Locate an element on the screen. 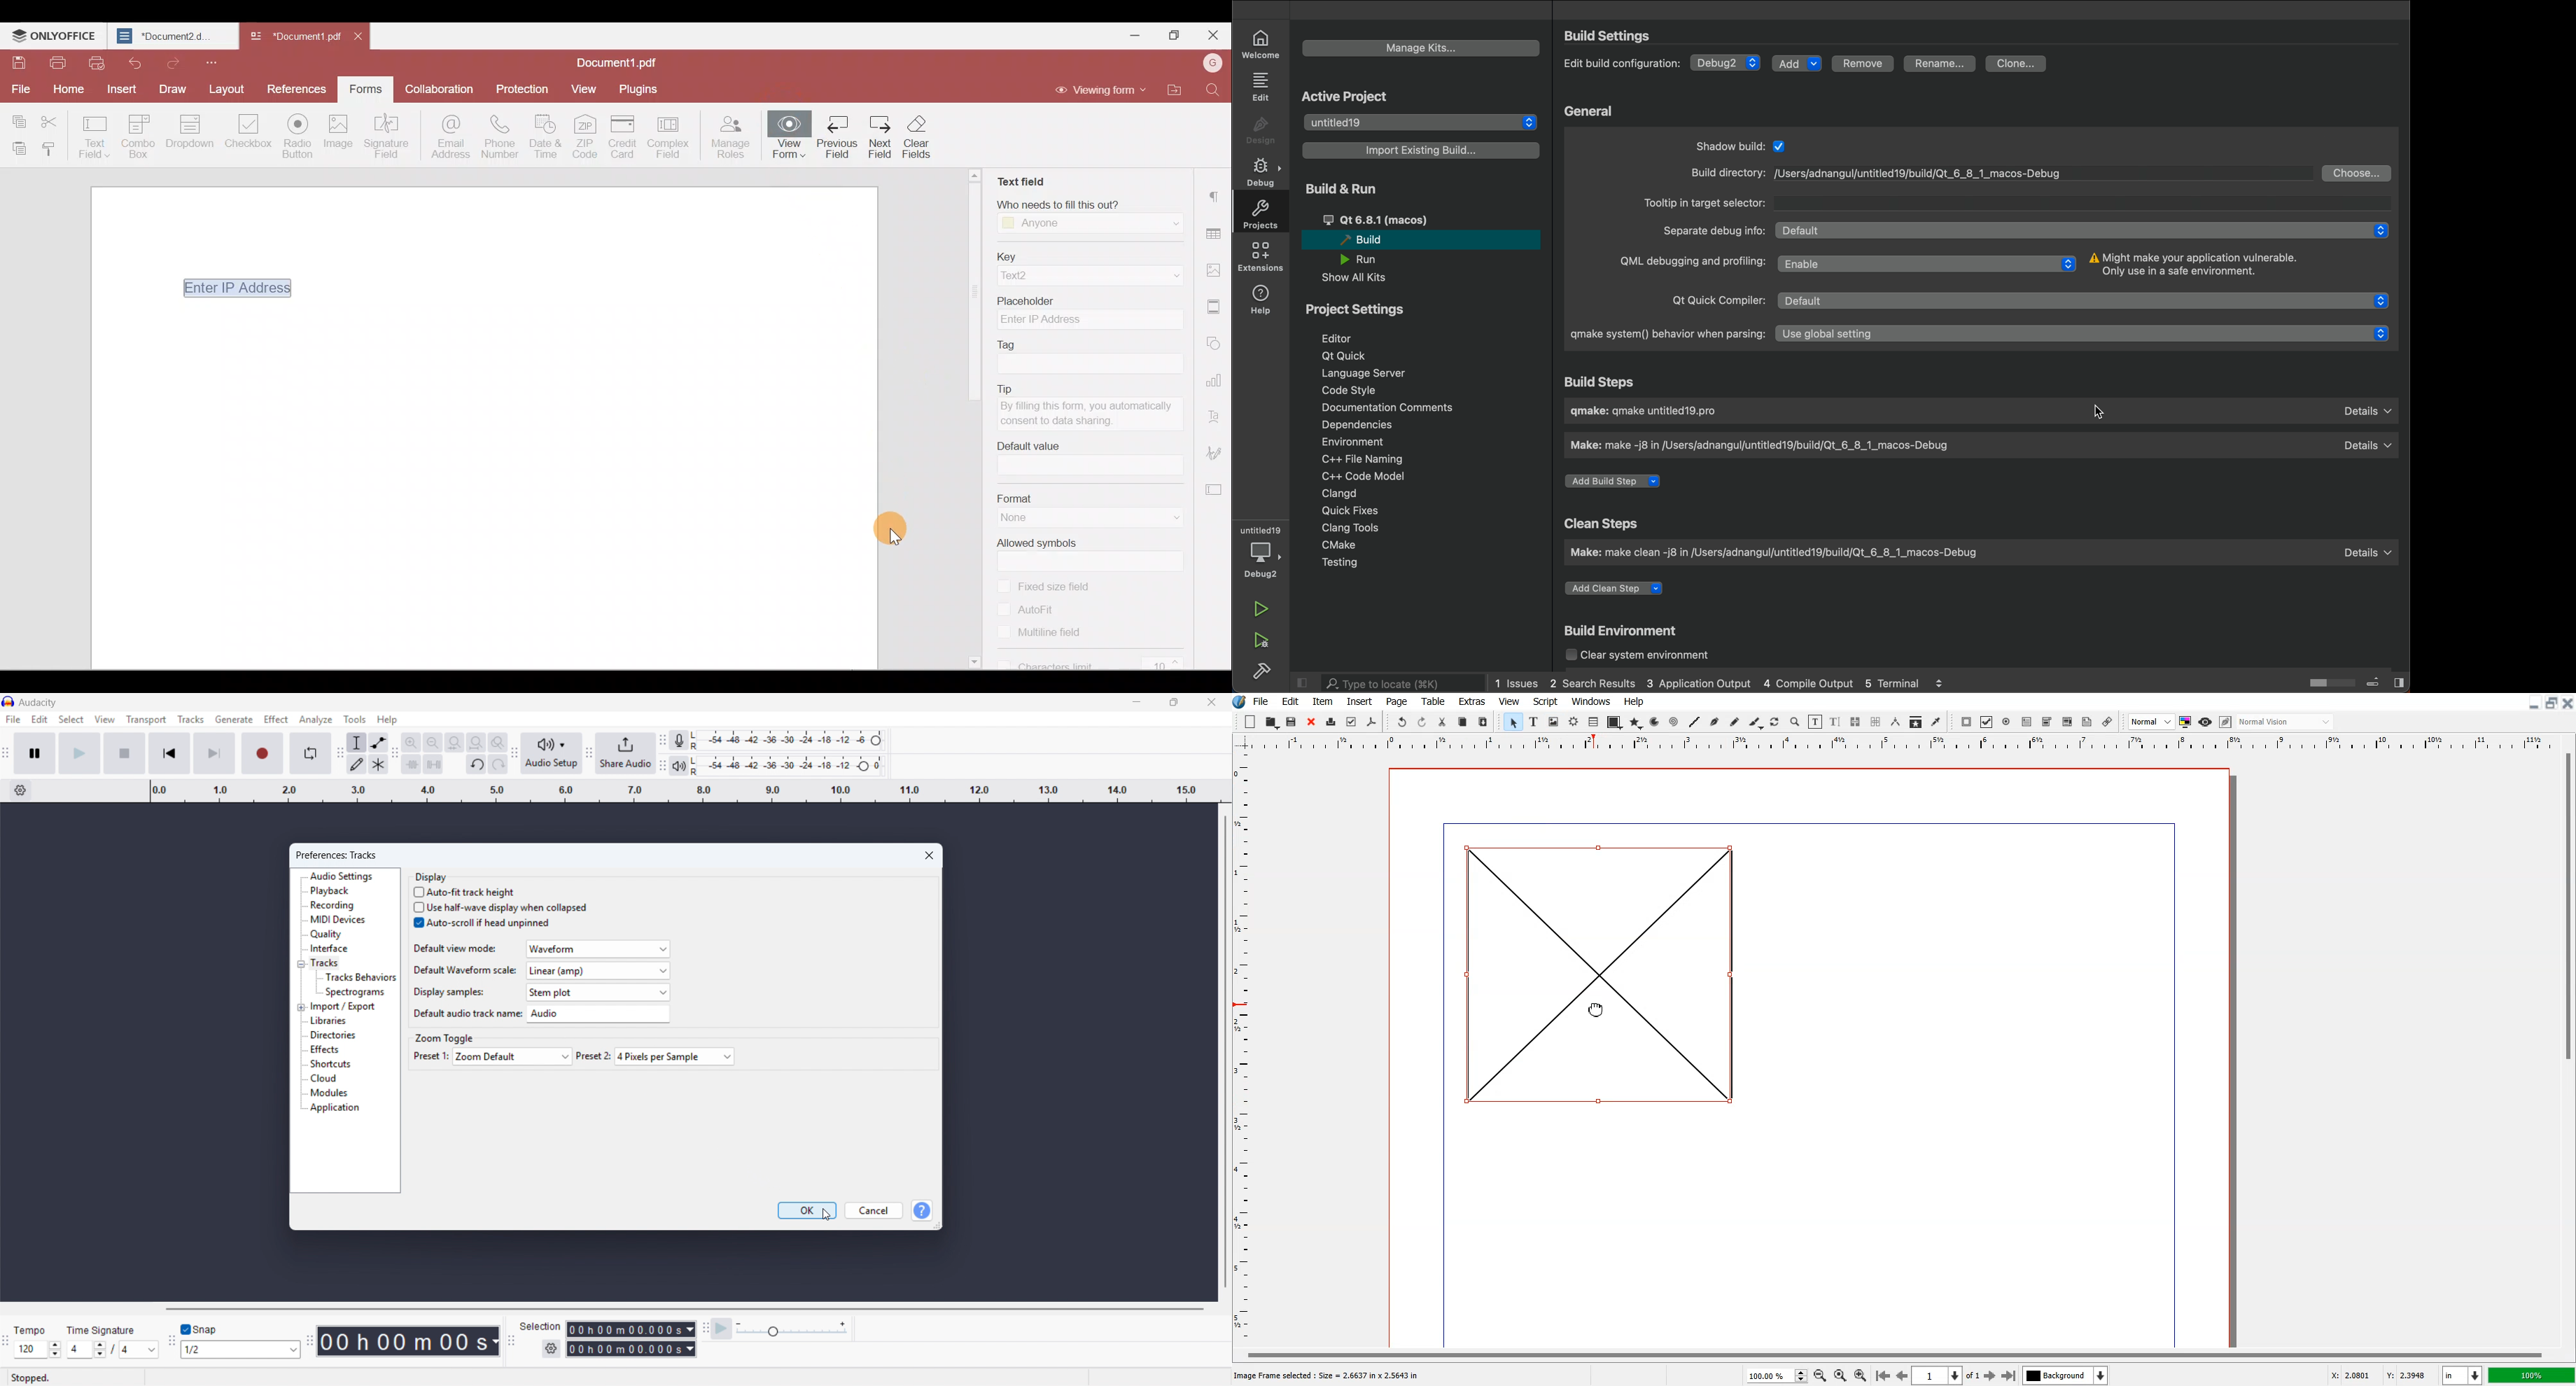 The image size is (2576, 1400). tooltp is located at coordinates (1705, 200).